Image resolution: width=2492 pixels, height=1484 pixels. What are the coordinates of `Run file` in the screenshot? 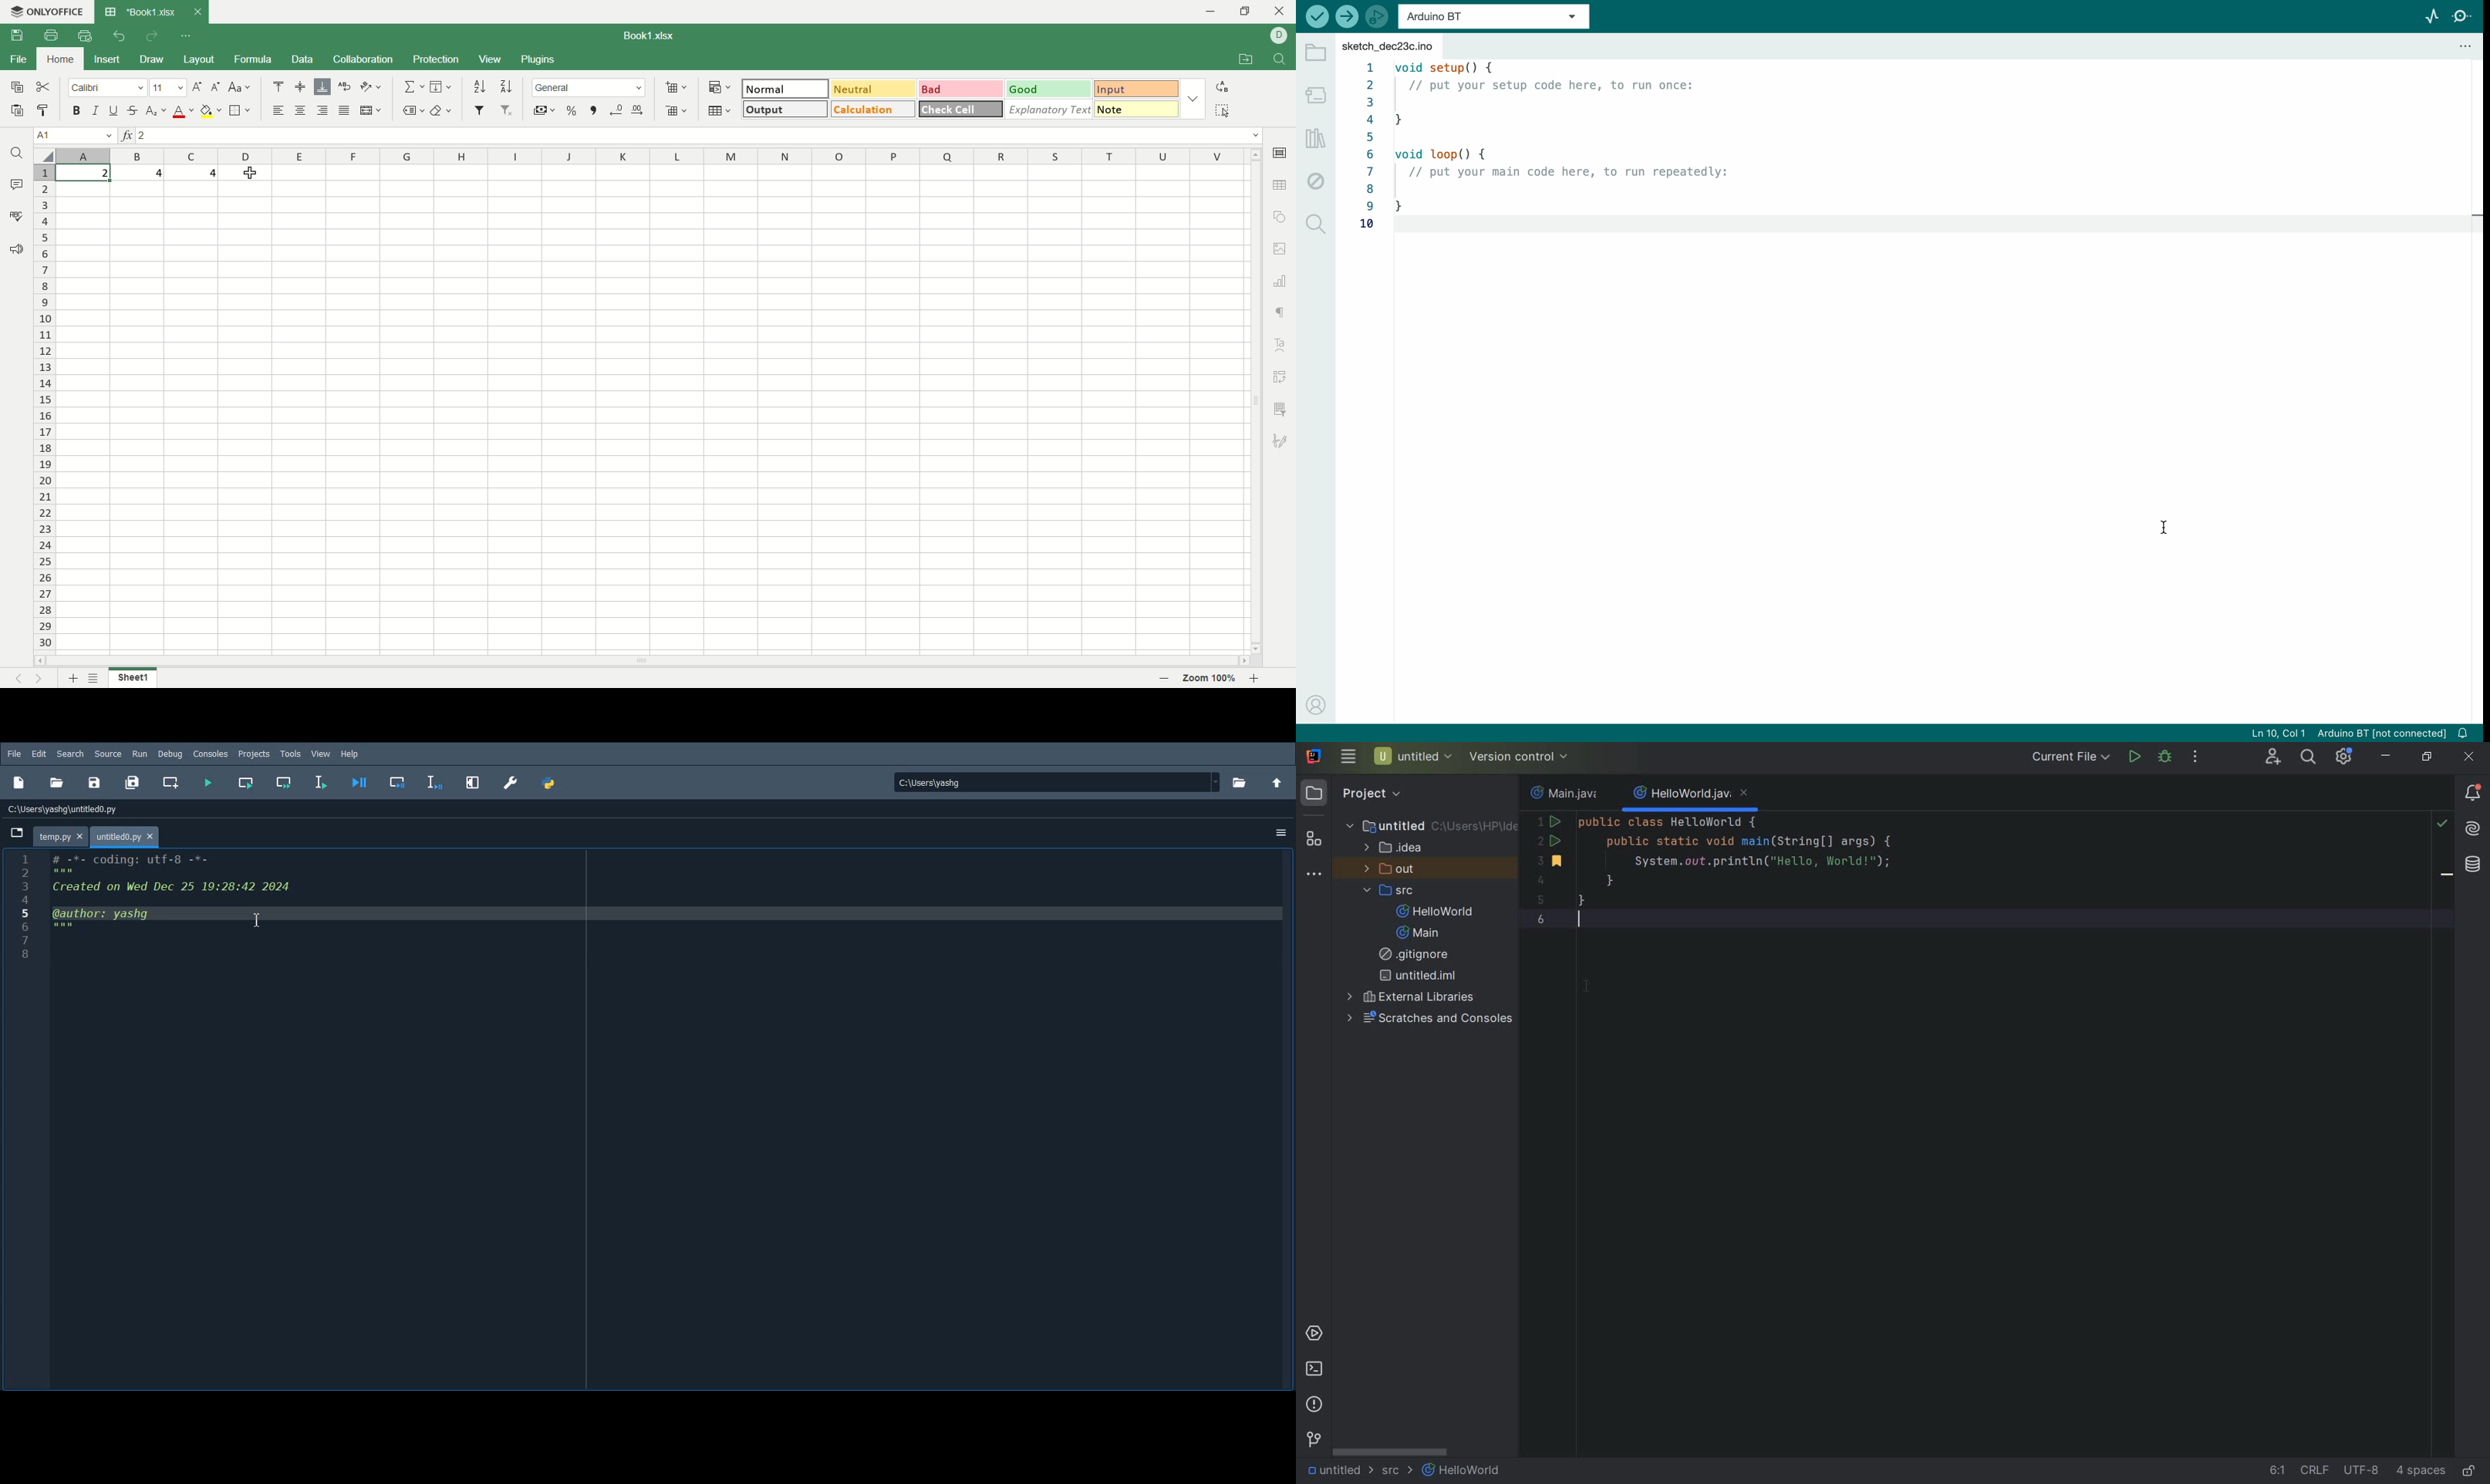 It's located at (207, 784).